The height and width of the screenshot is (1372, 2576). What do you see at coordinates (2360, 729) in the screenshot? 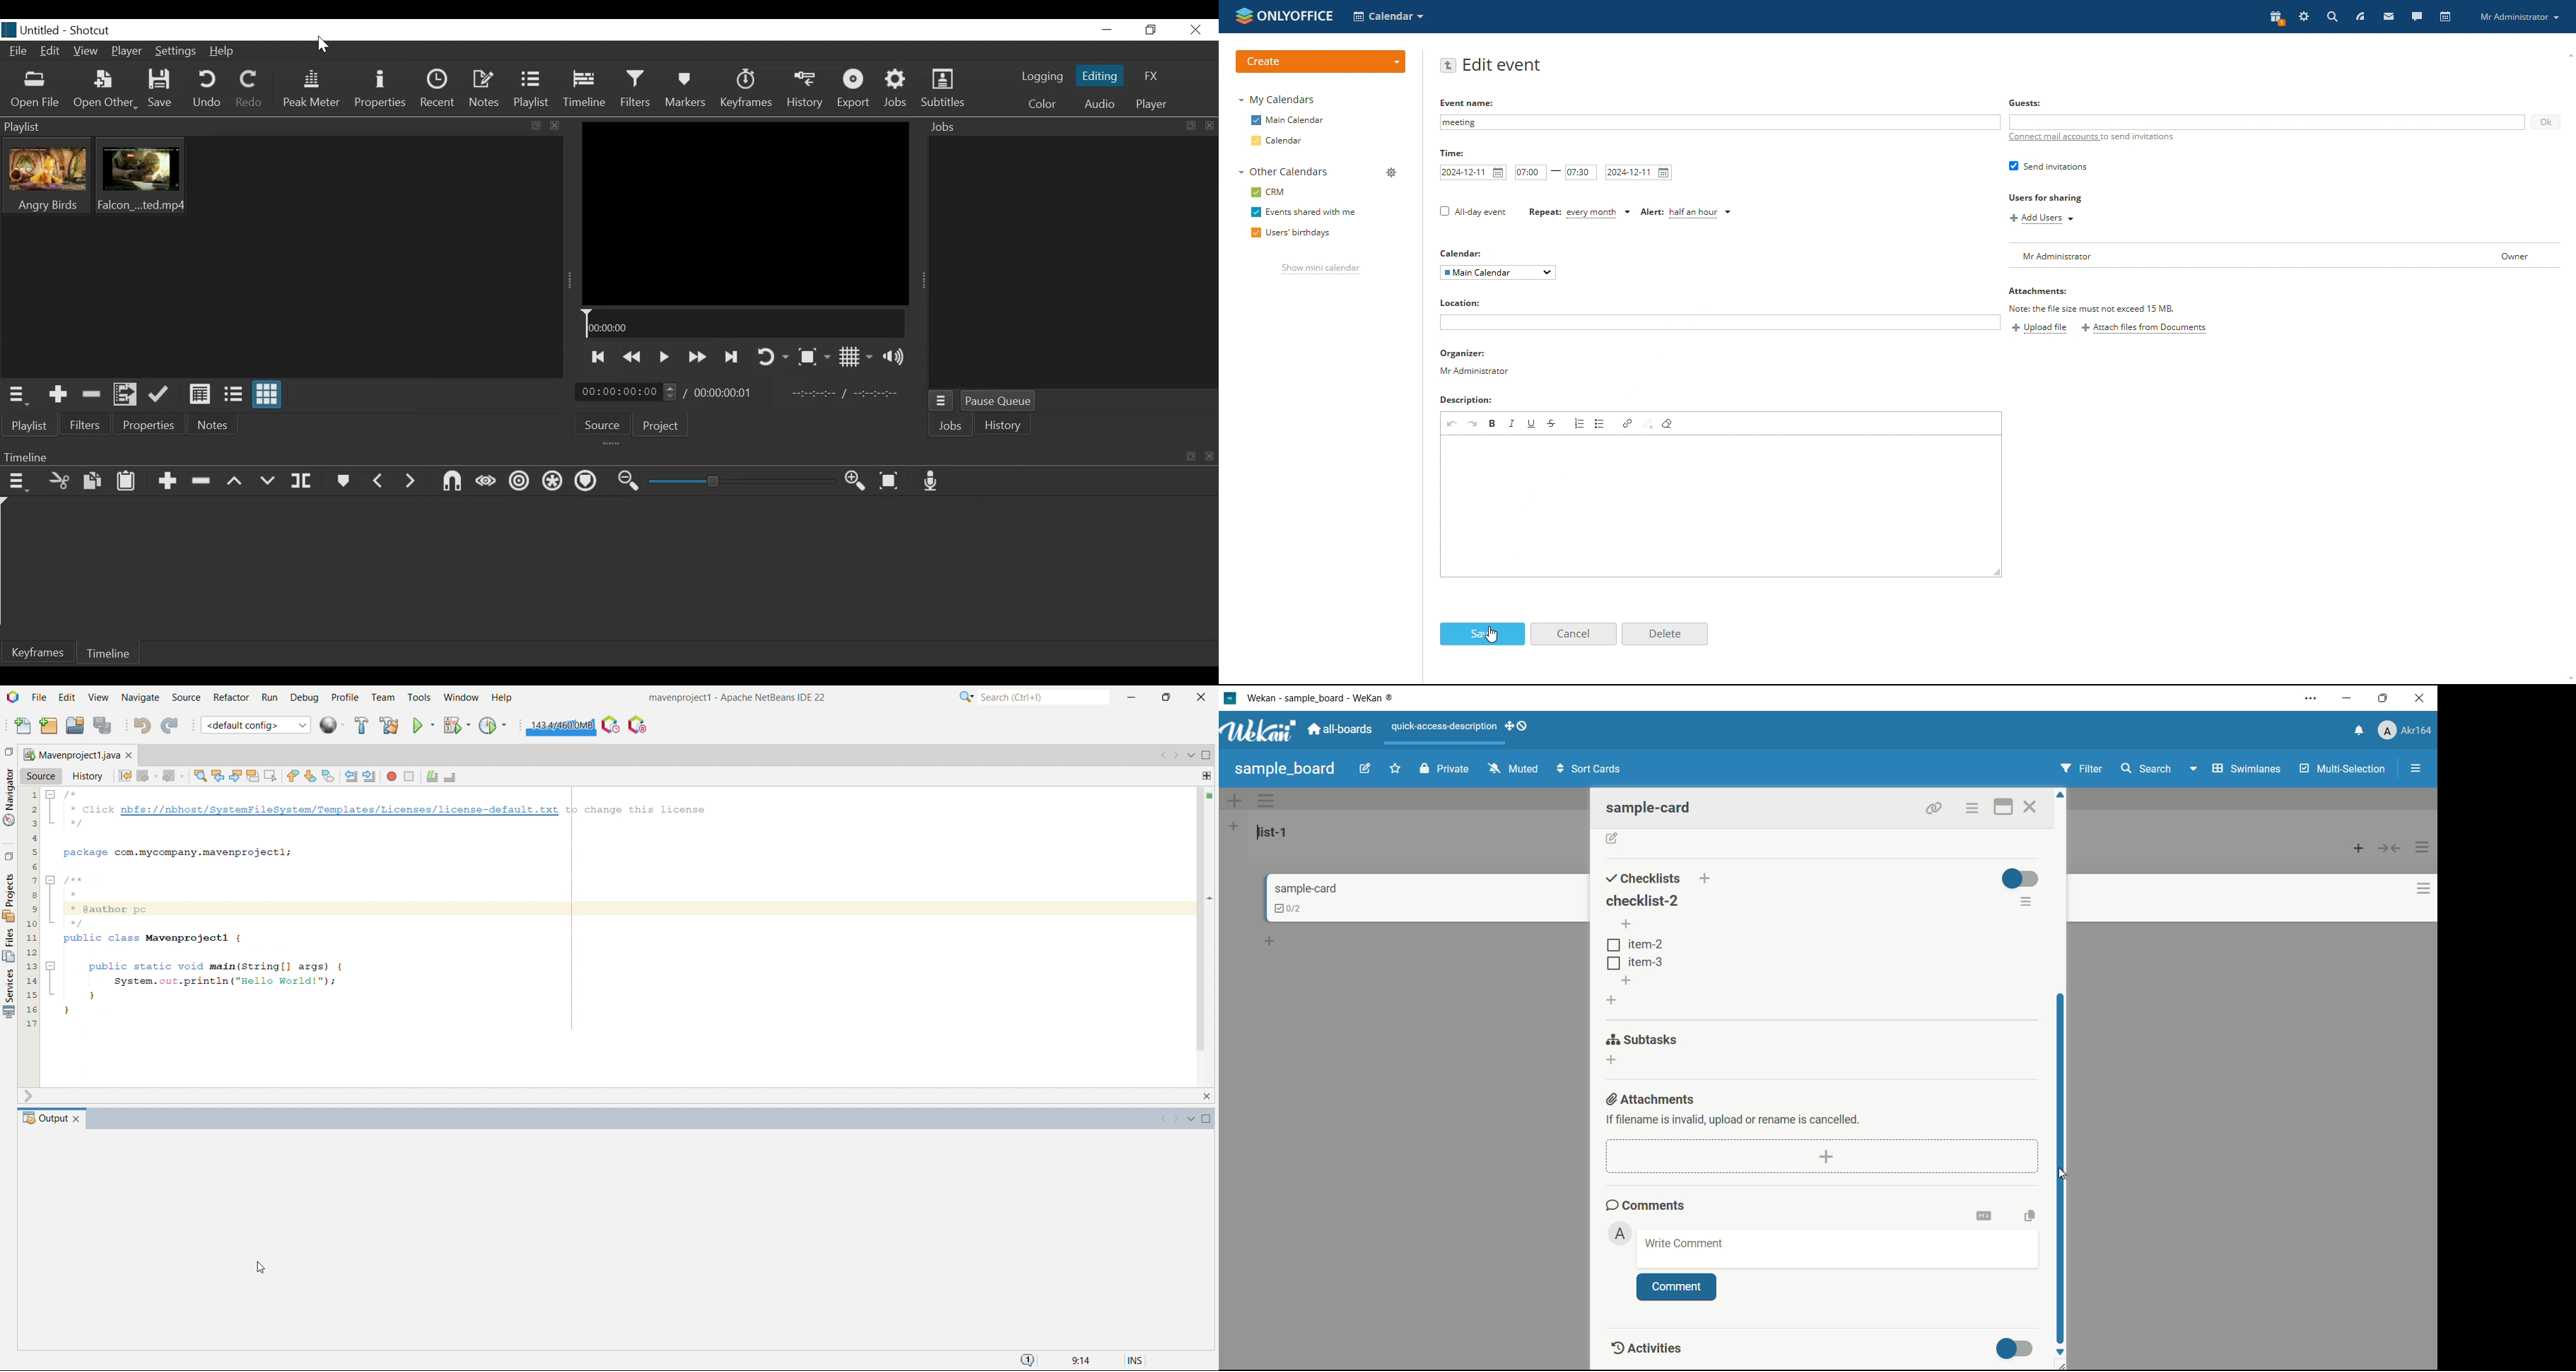
I see `notifications` at bounding box center [2360, 729].